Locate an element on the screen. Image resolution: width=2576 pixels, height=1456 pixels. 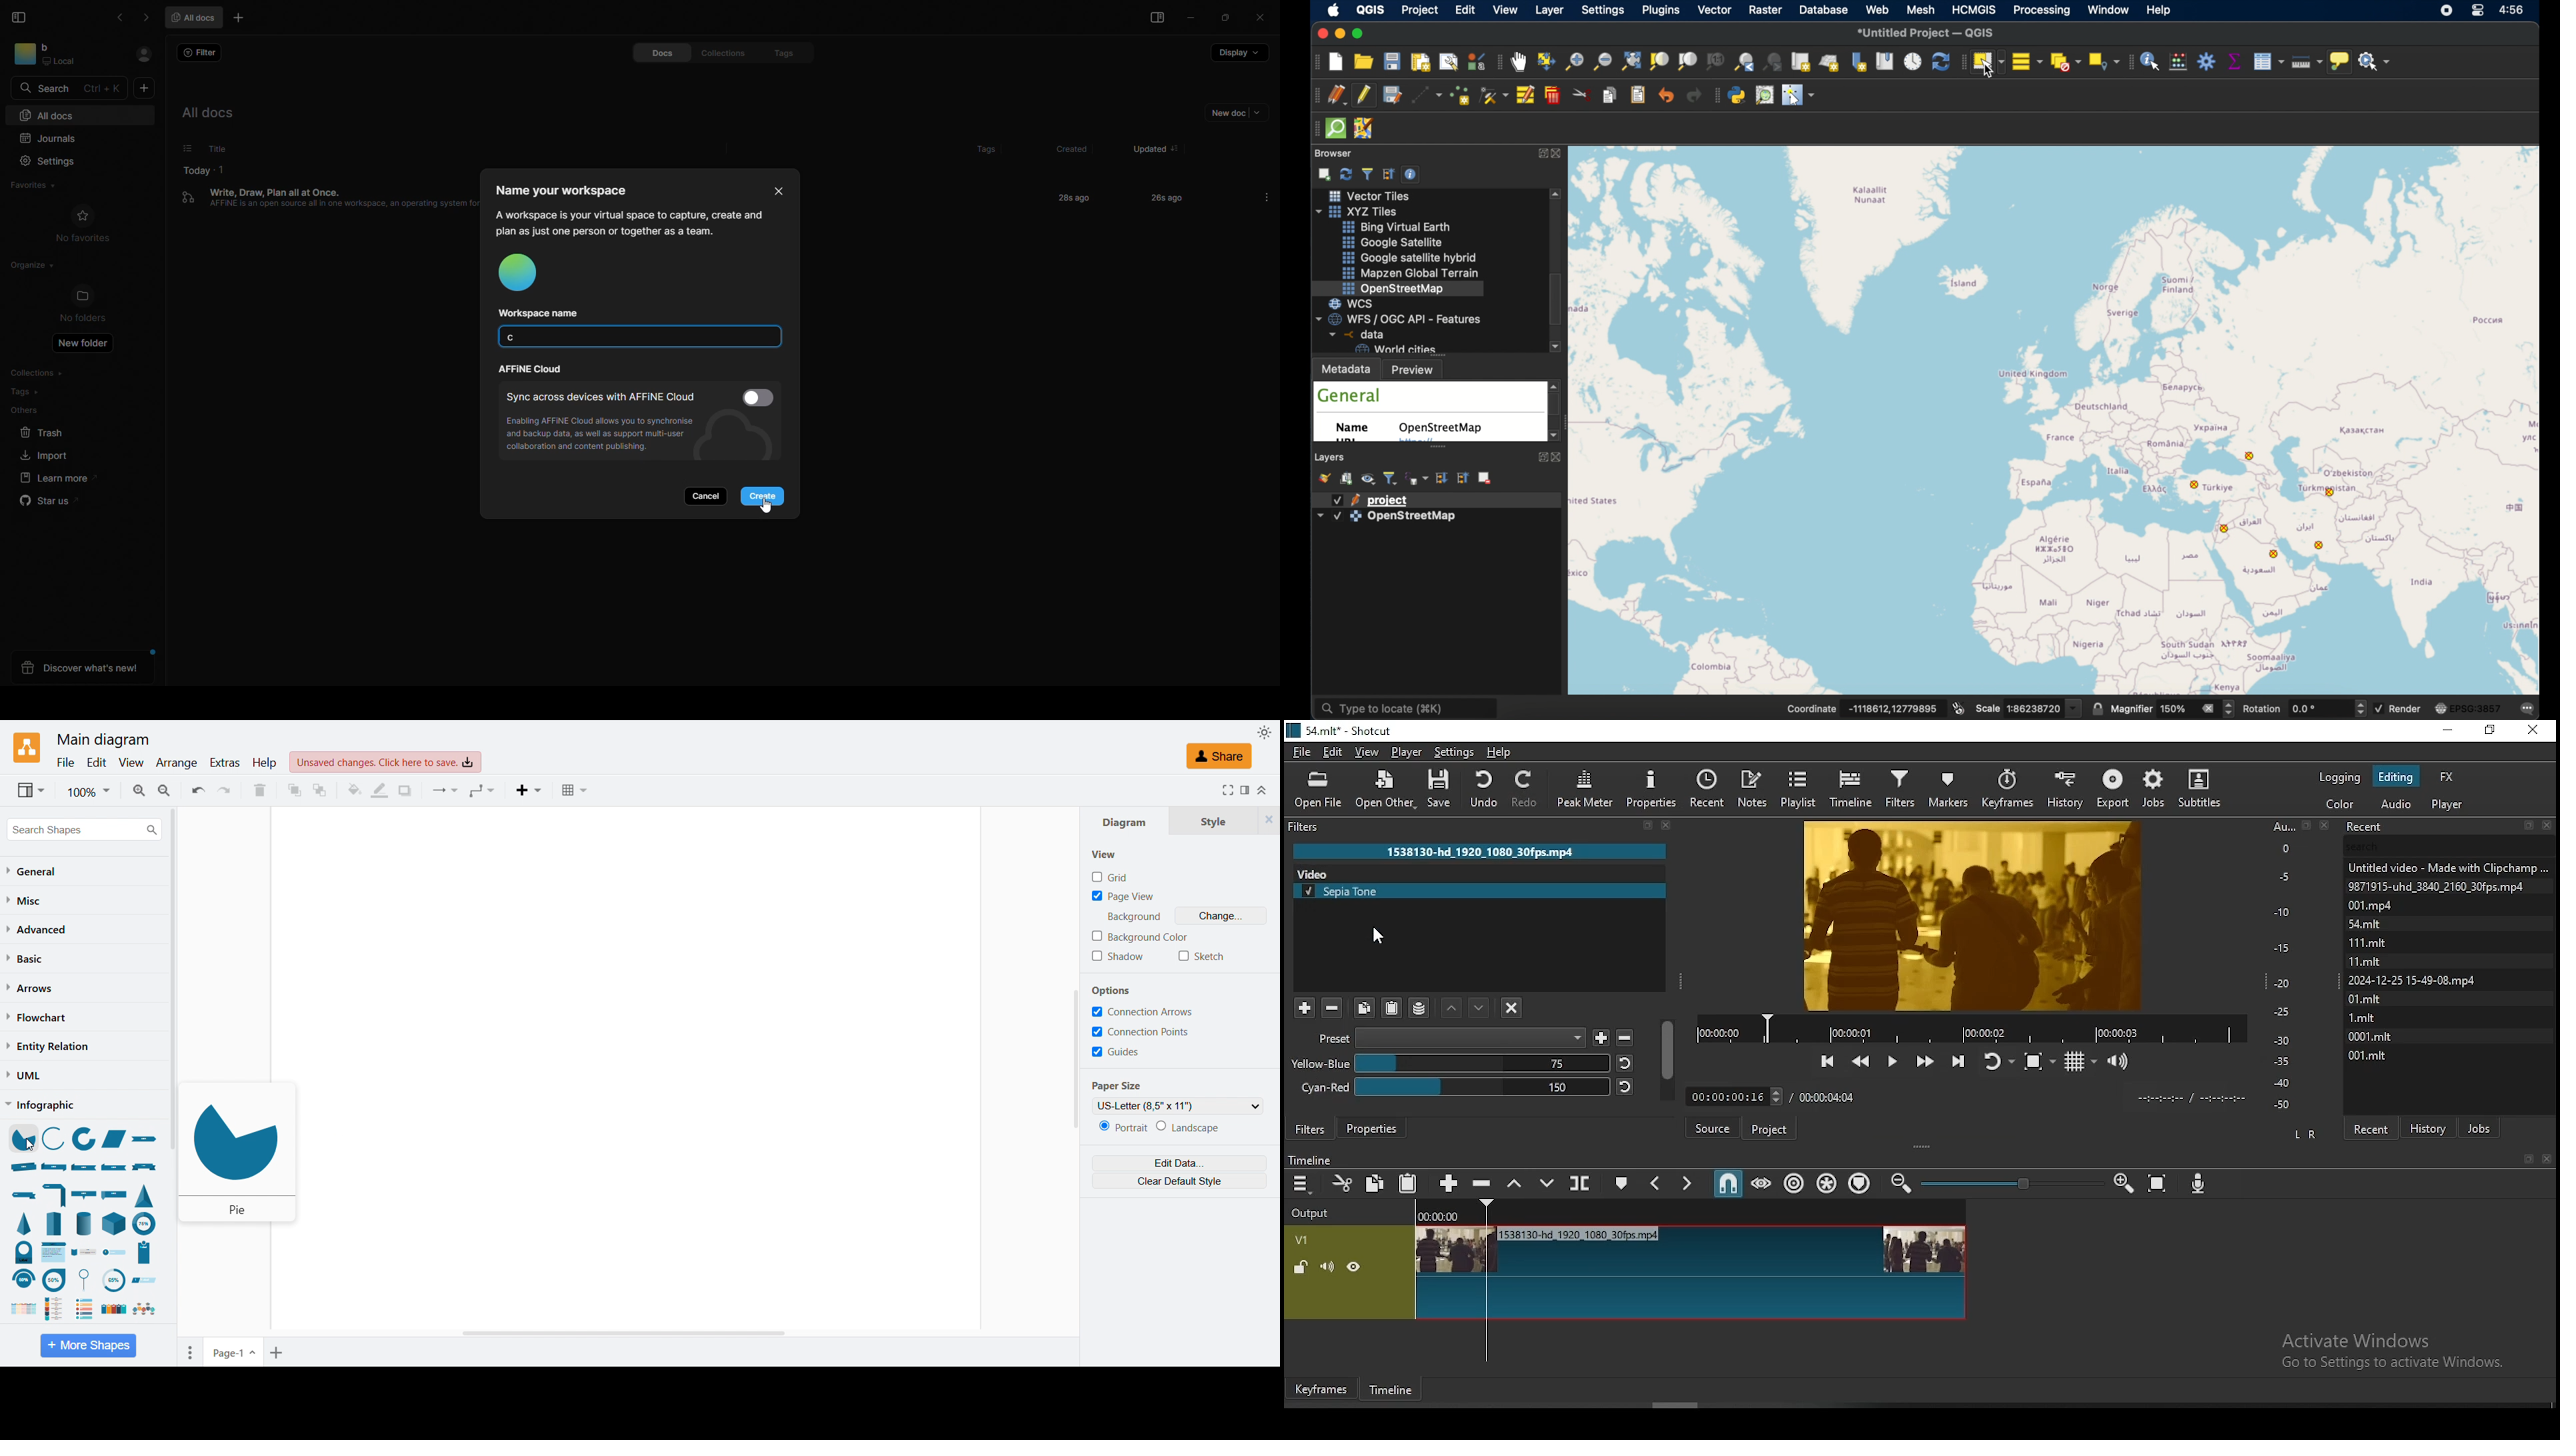
snap is located at coordinates (1723, 1184).